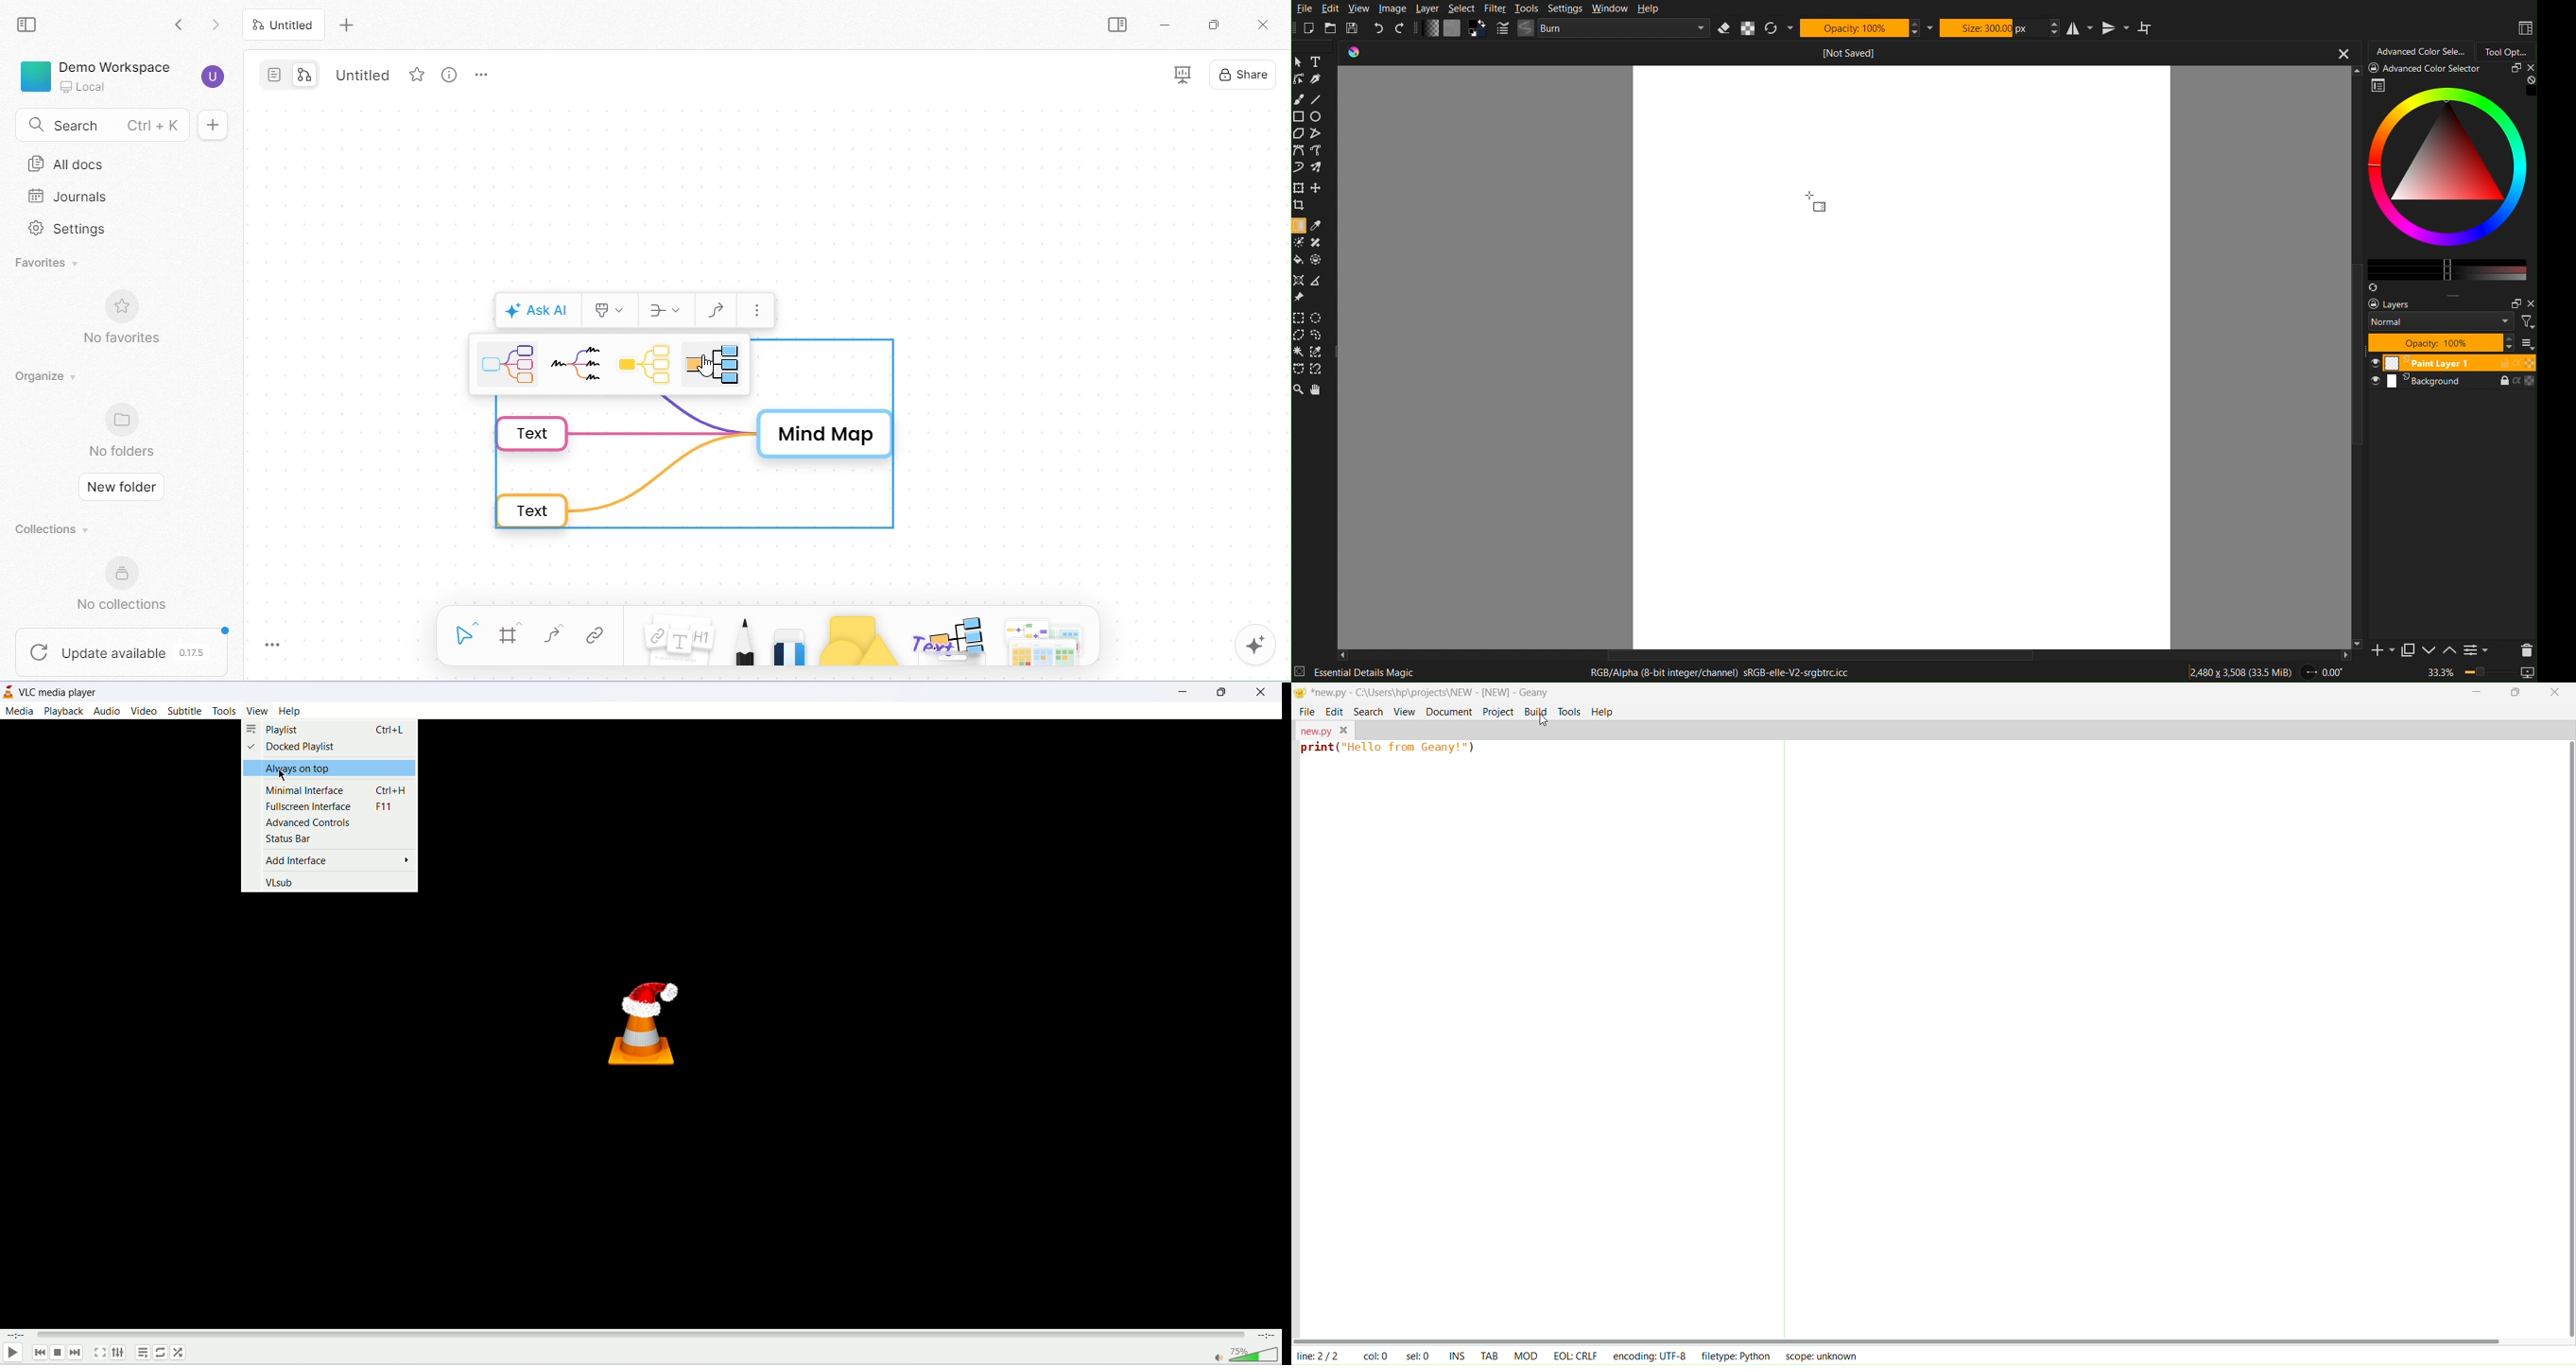  I want to click on Filter, so click(1495, 8).